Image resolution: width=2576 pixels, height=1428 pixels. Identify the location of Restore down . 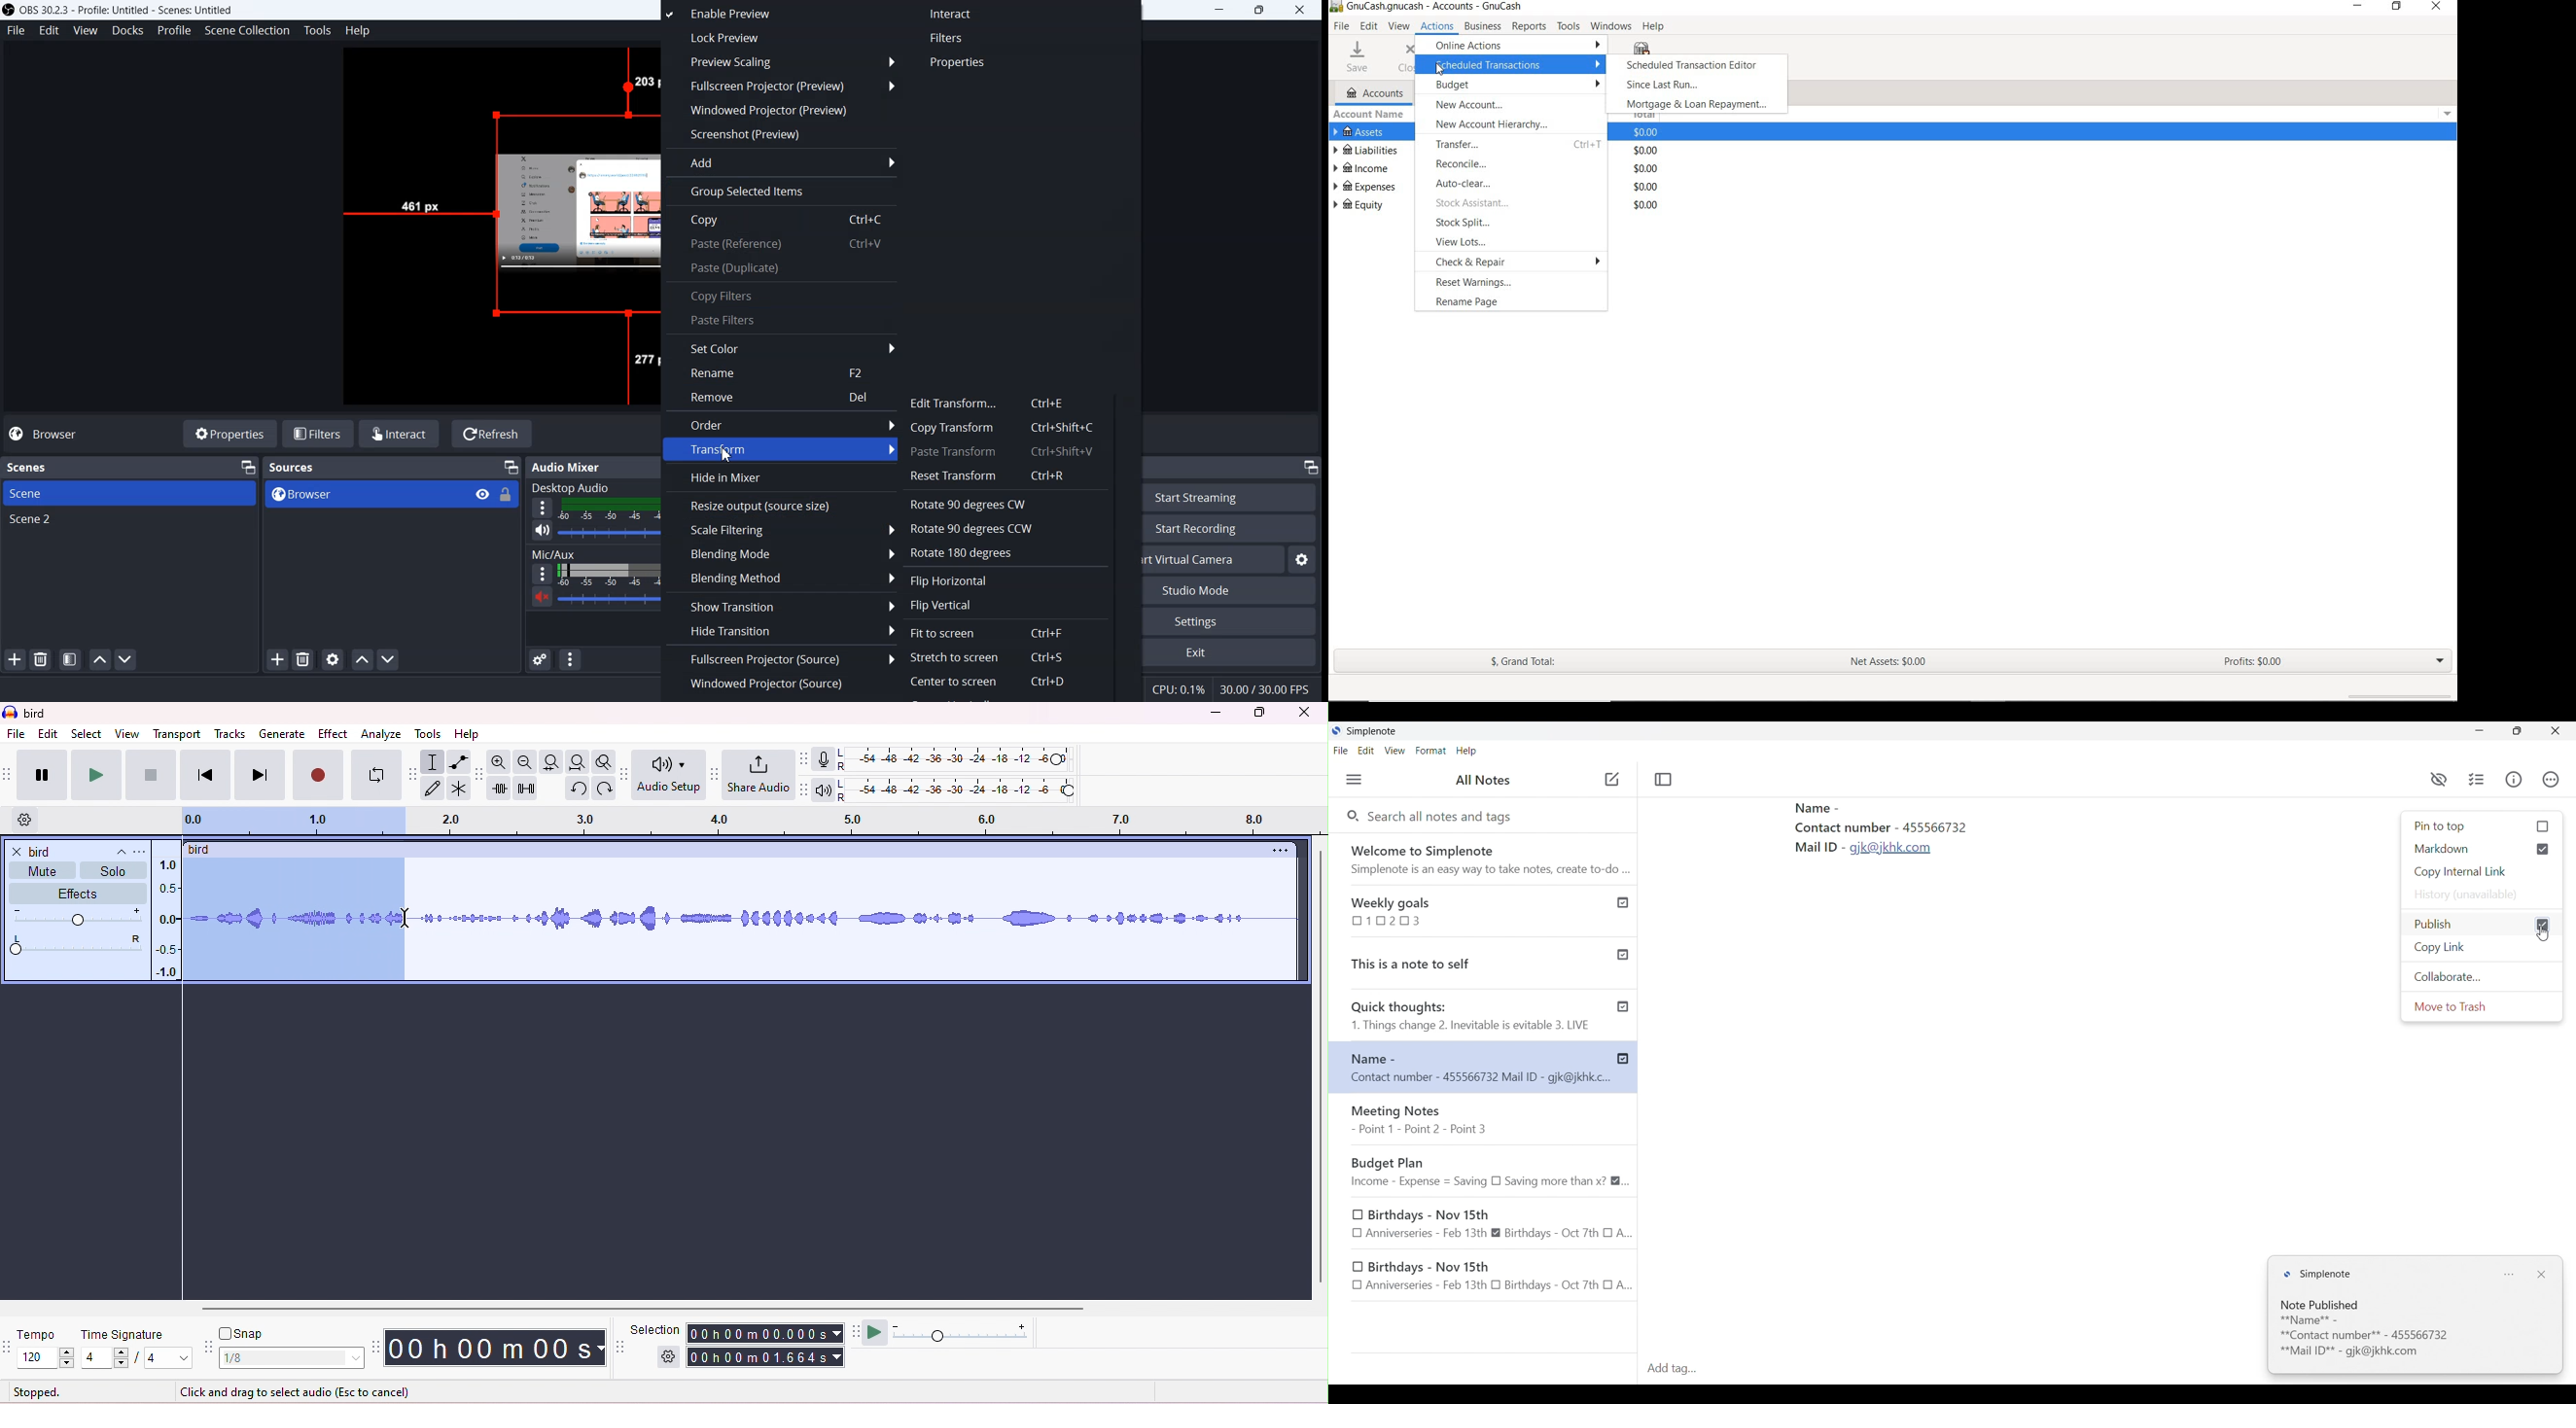
(1265, 12).